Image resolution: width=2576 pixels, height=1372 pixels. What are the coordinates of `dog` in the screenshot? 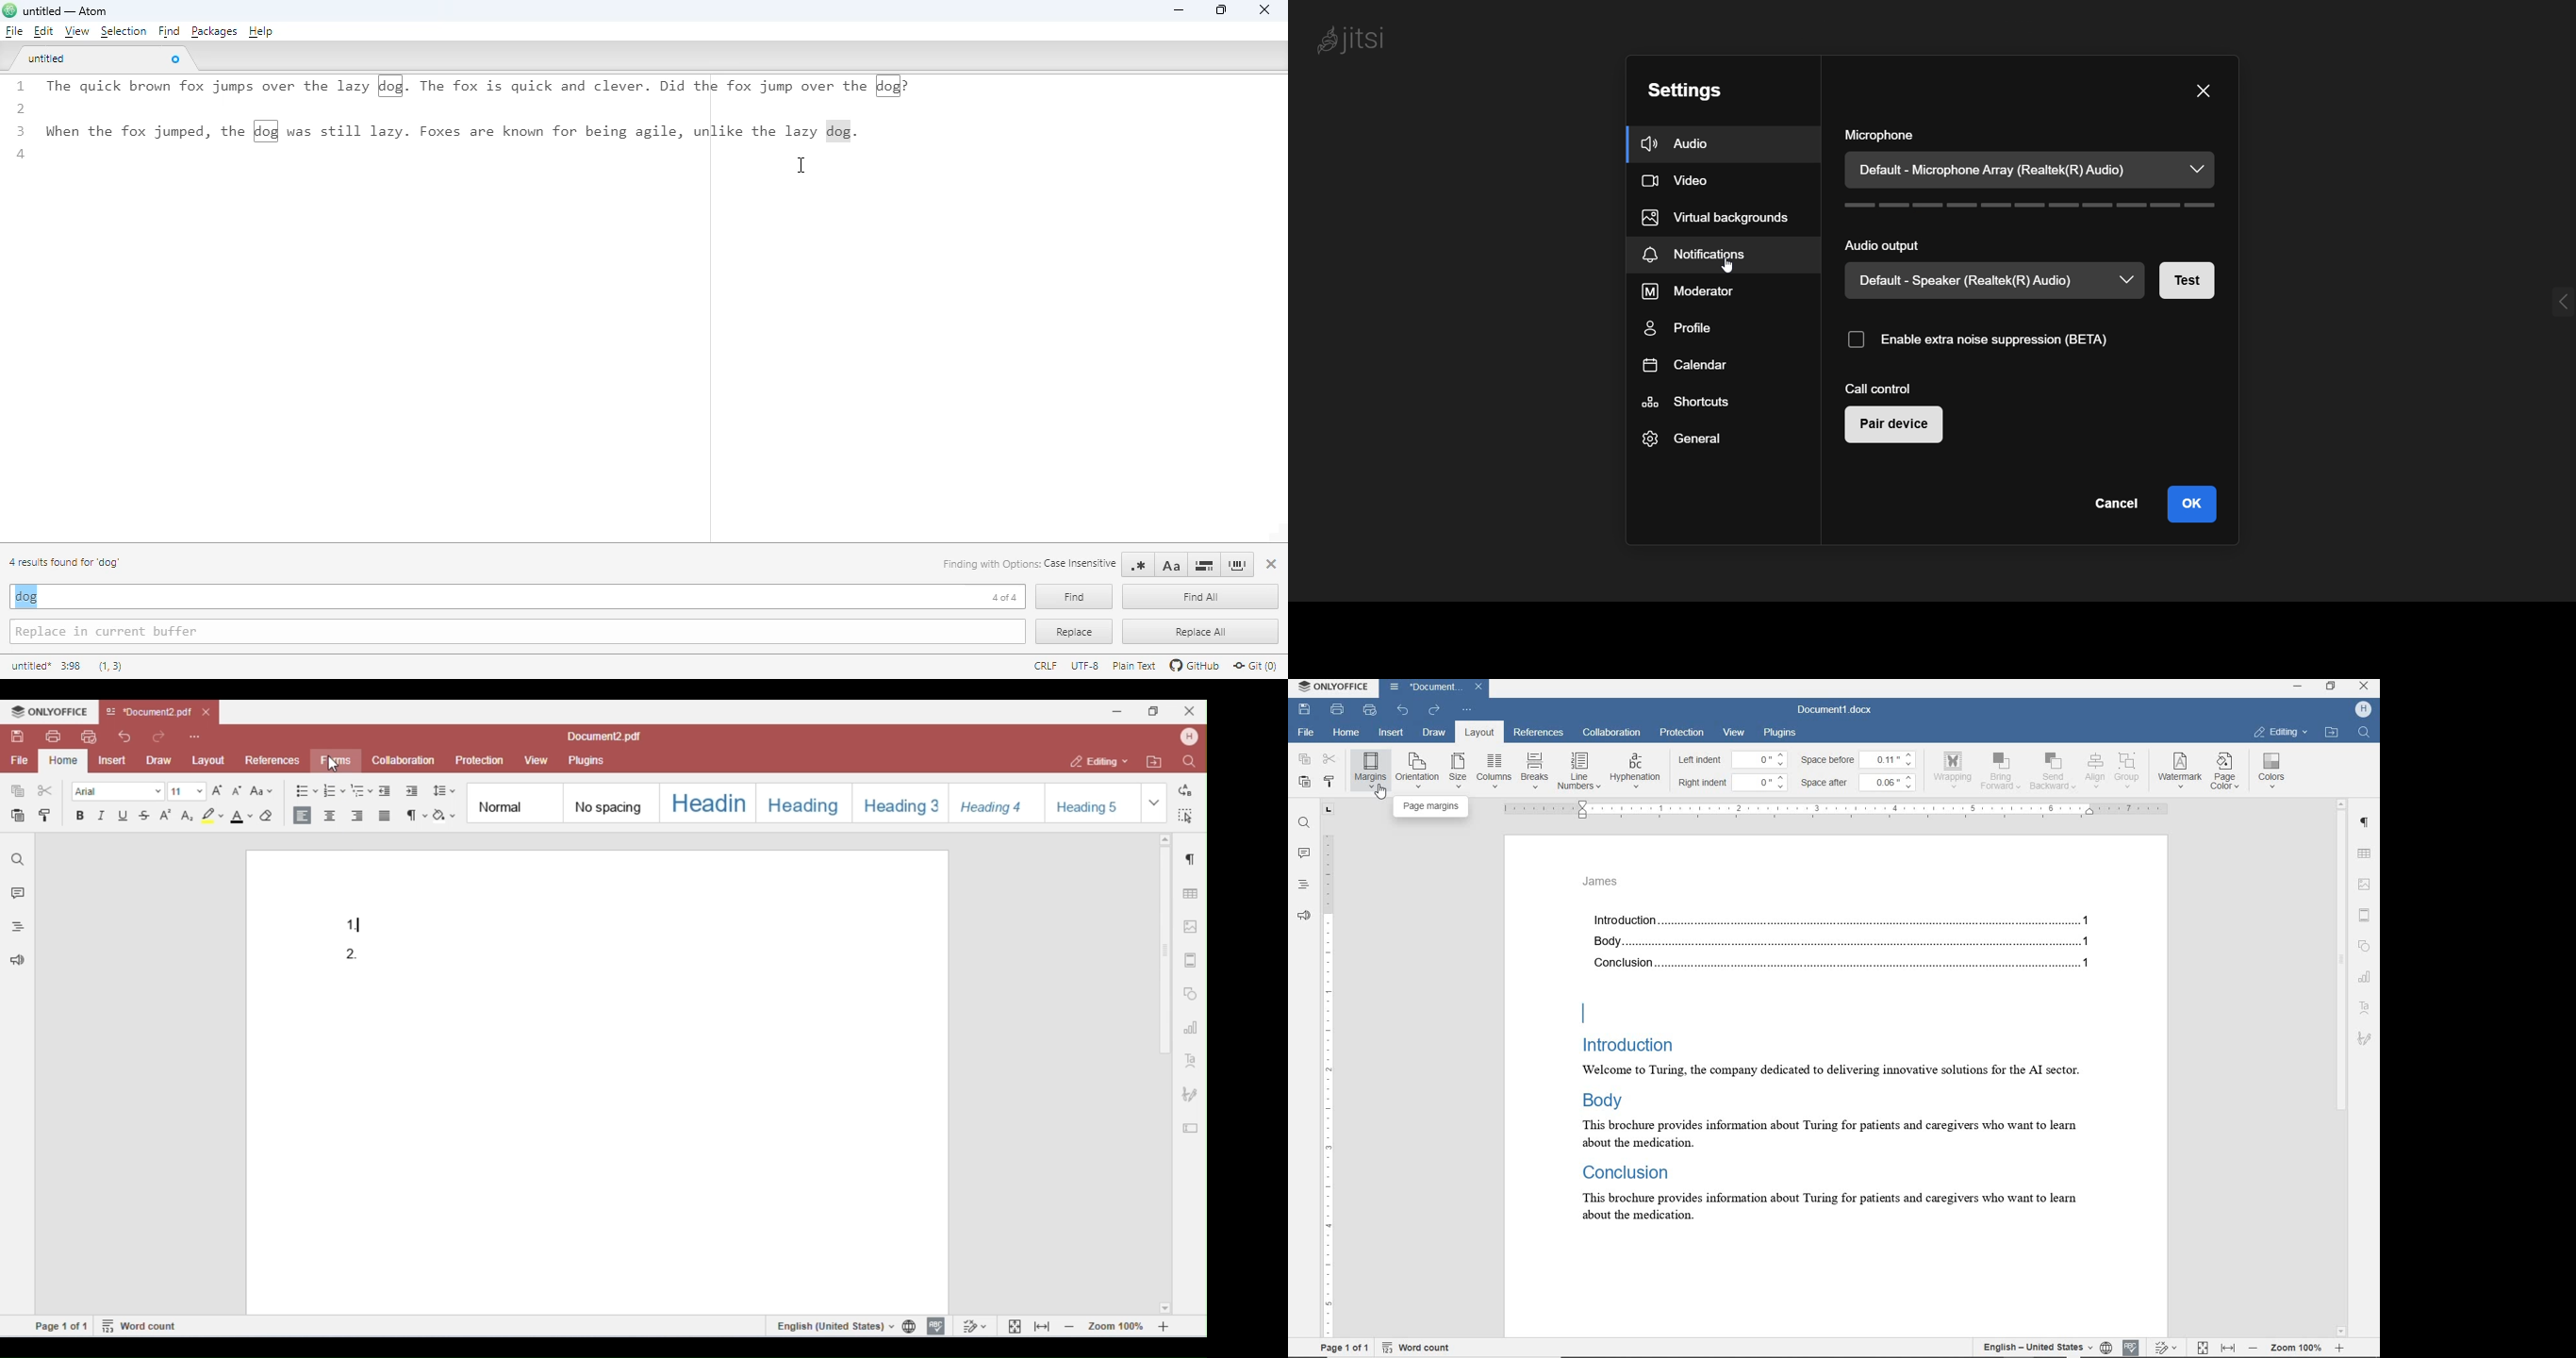 It's located at (25, 596).